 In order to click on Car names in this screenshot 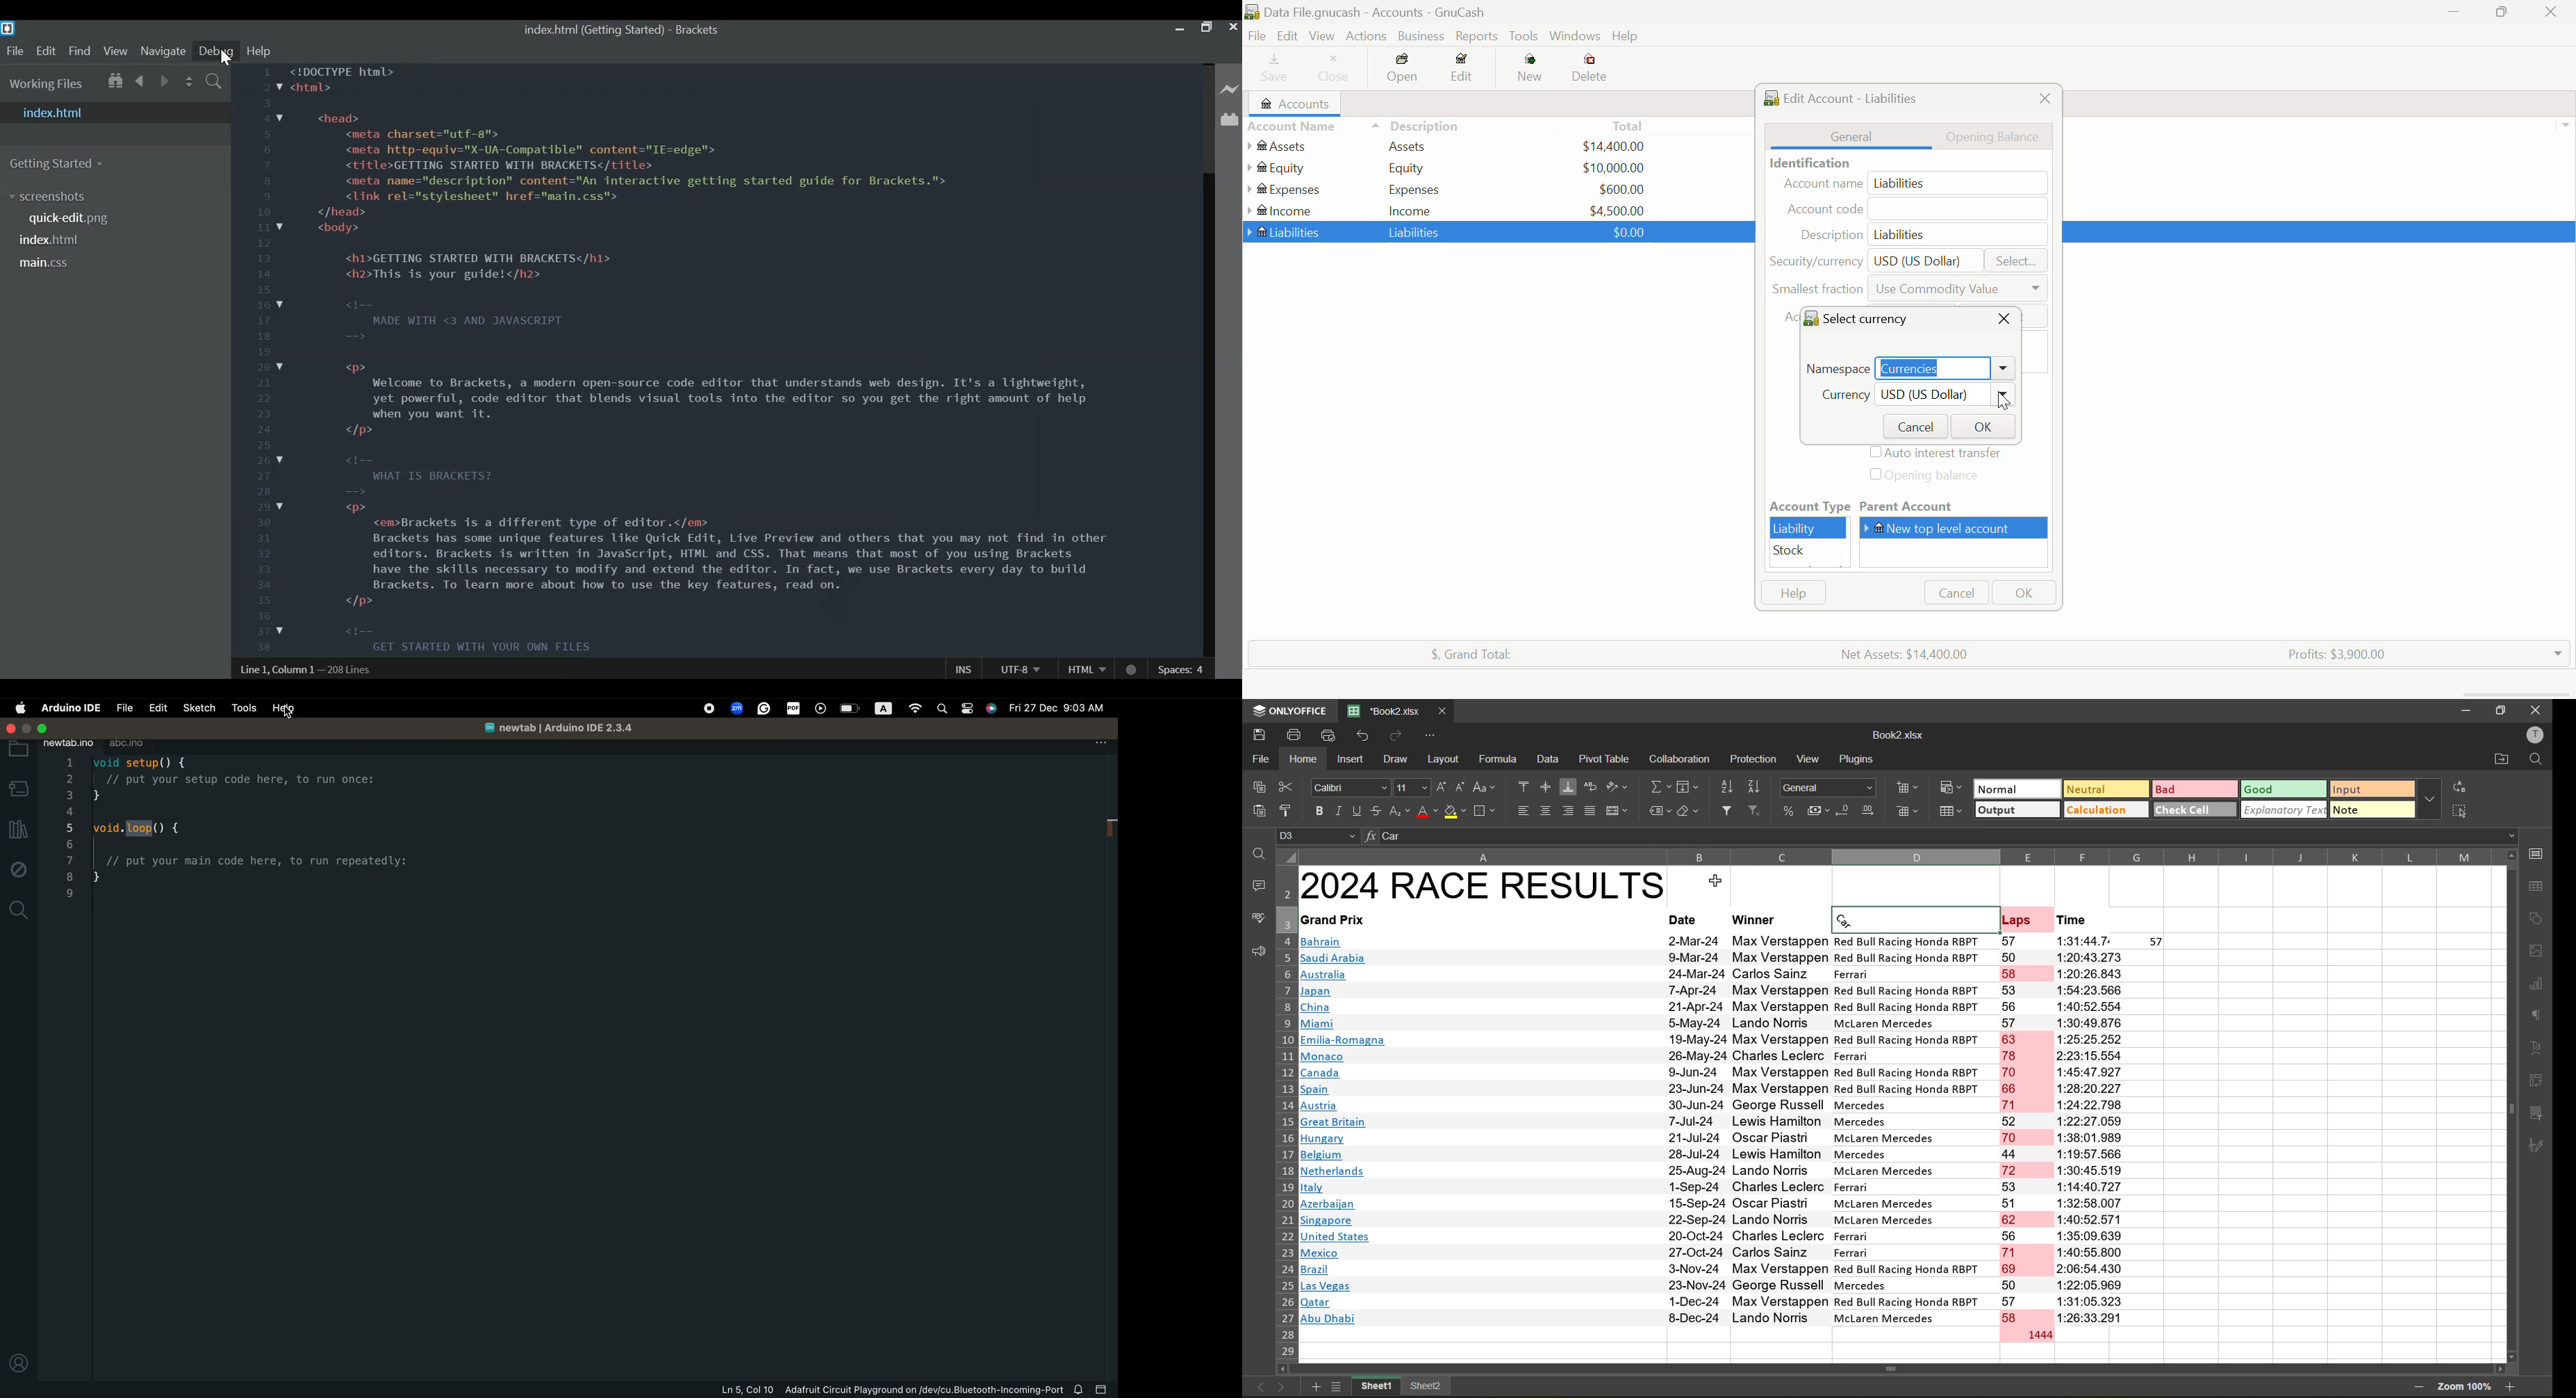, I will do `click(1912, 1131)`.